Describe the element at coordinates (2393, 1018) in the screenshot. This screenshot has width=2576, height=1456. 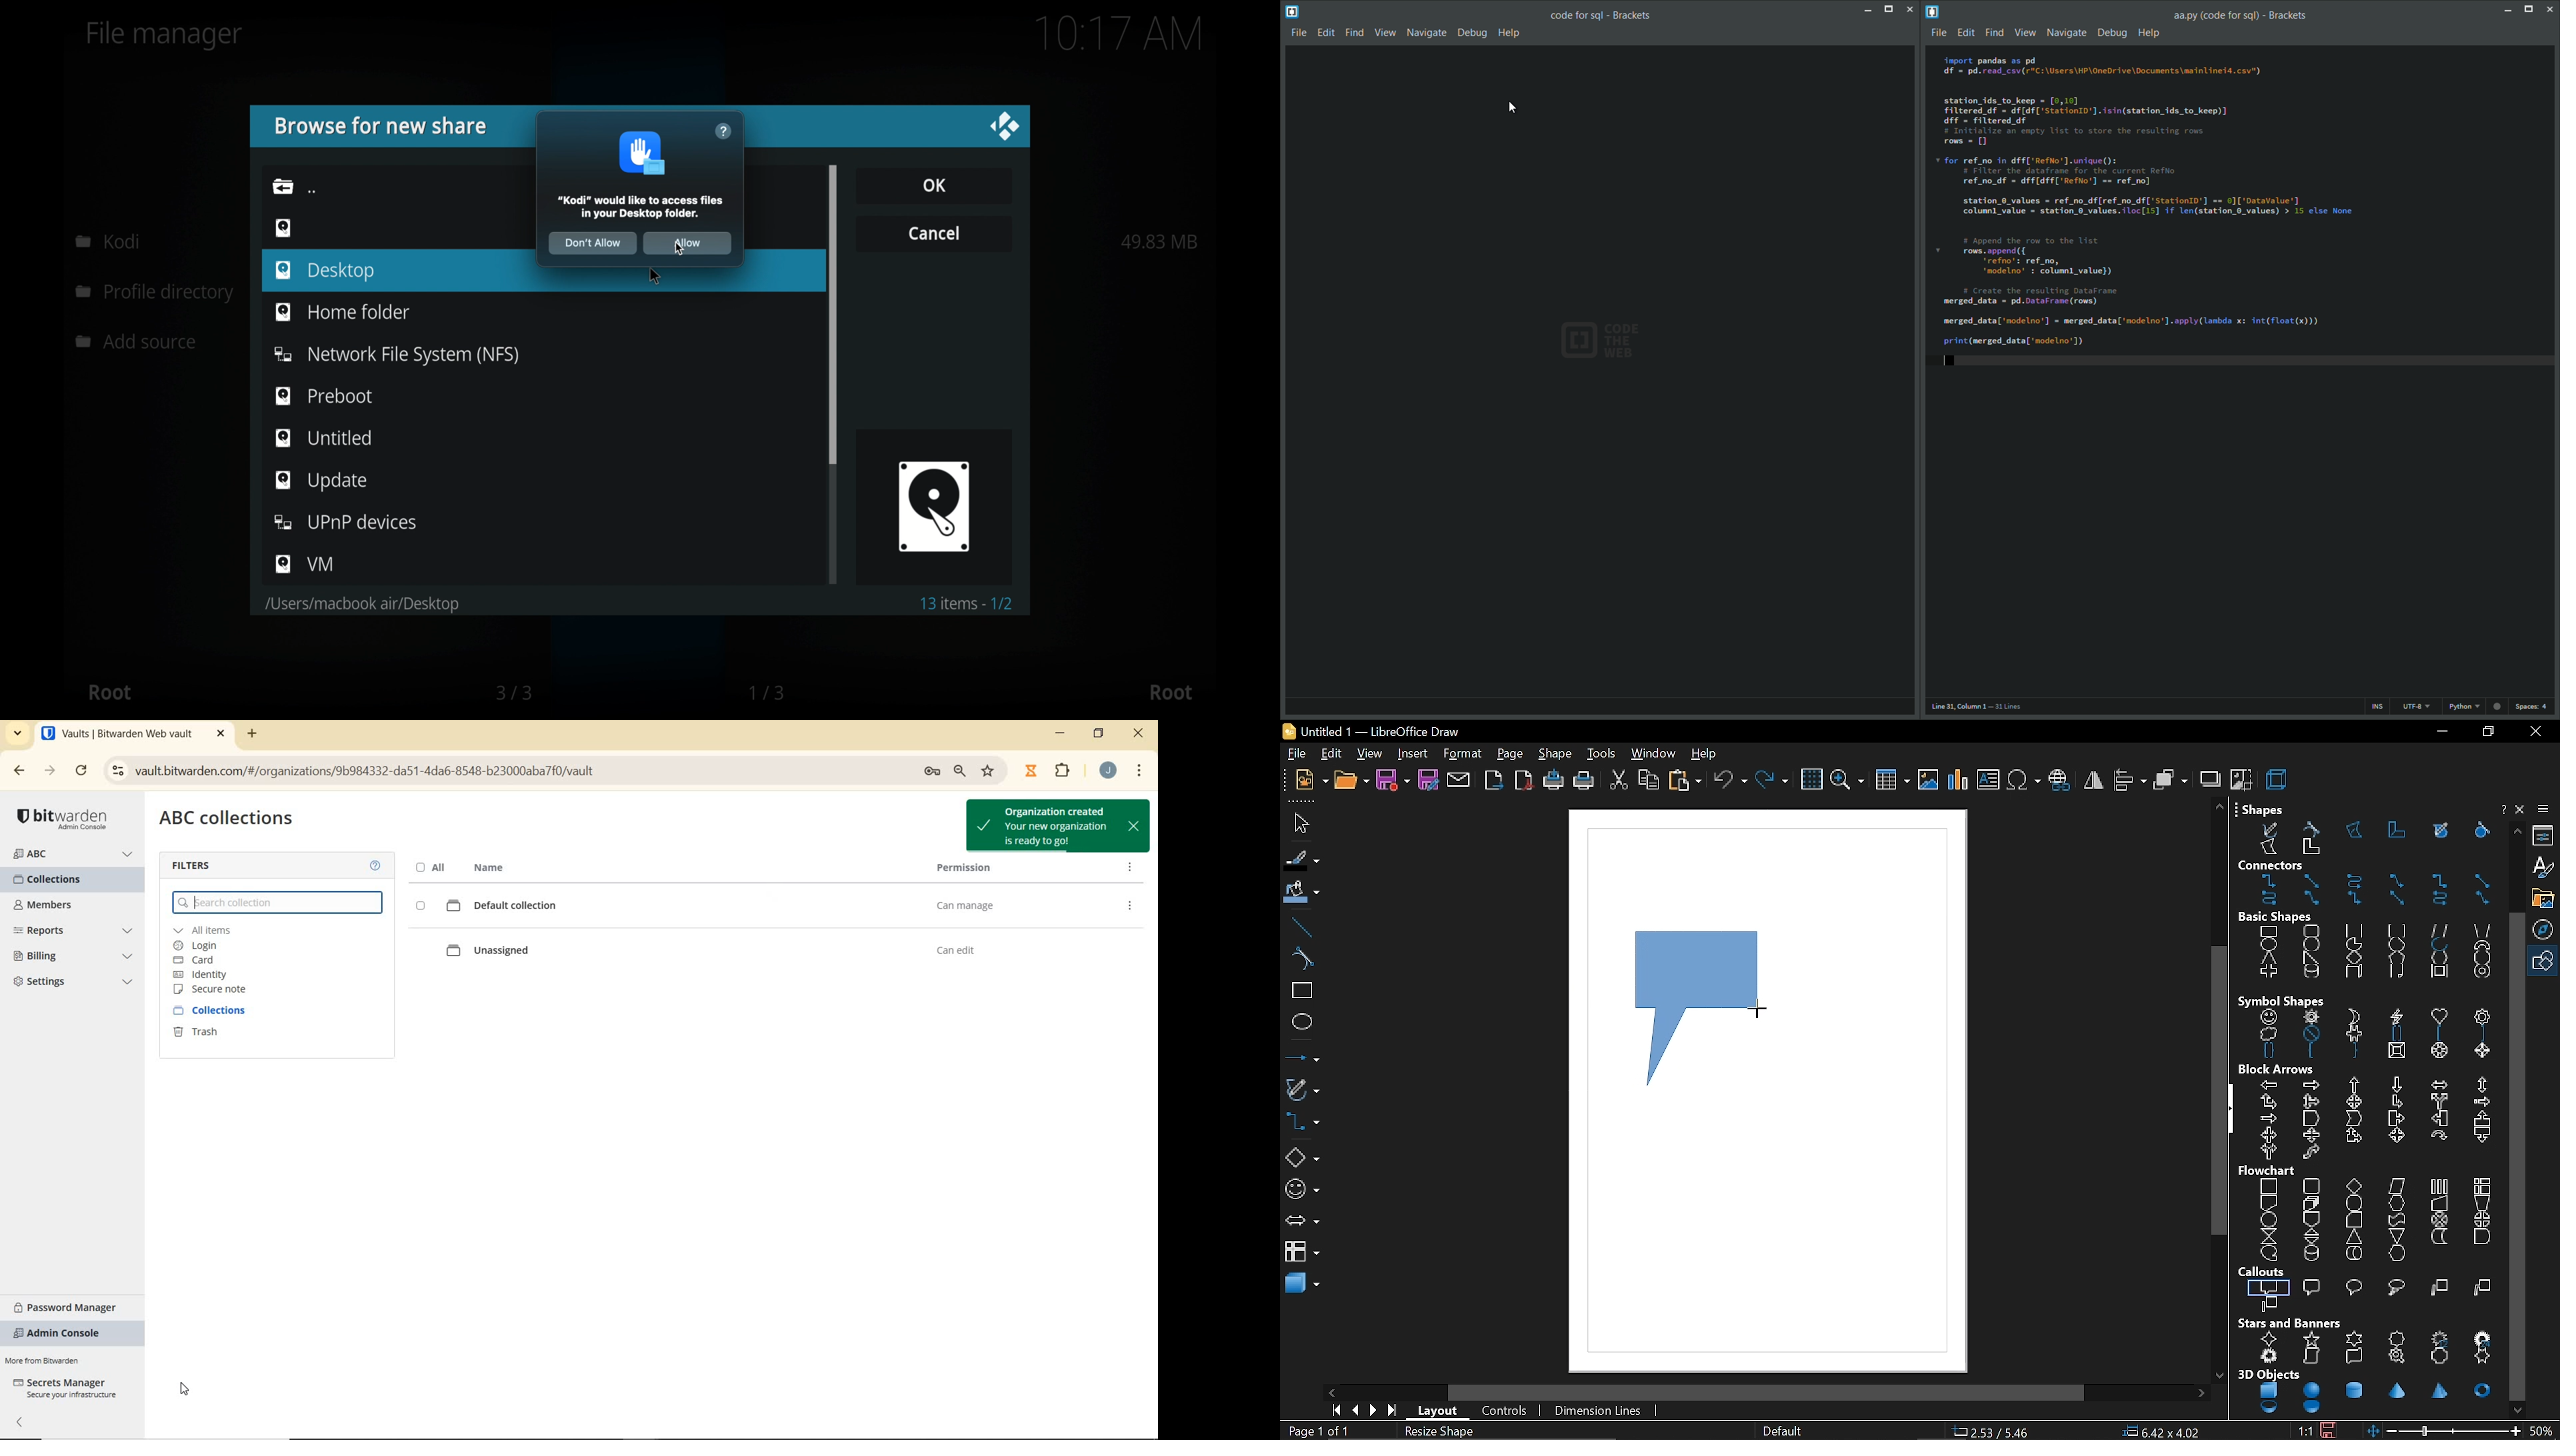
I see `lightning bolt` at that location.